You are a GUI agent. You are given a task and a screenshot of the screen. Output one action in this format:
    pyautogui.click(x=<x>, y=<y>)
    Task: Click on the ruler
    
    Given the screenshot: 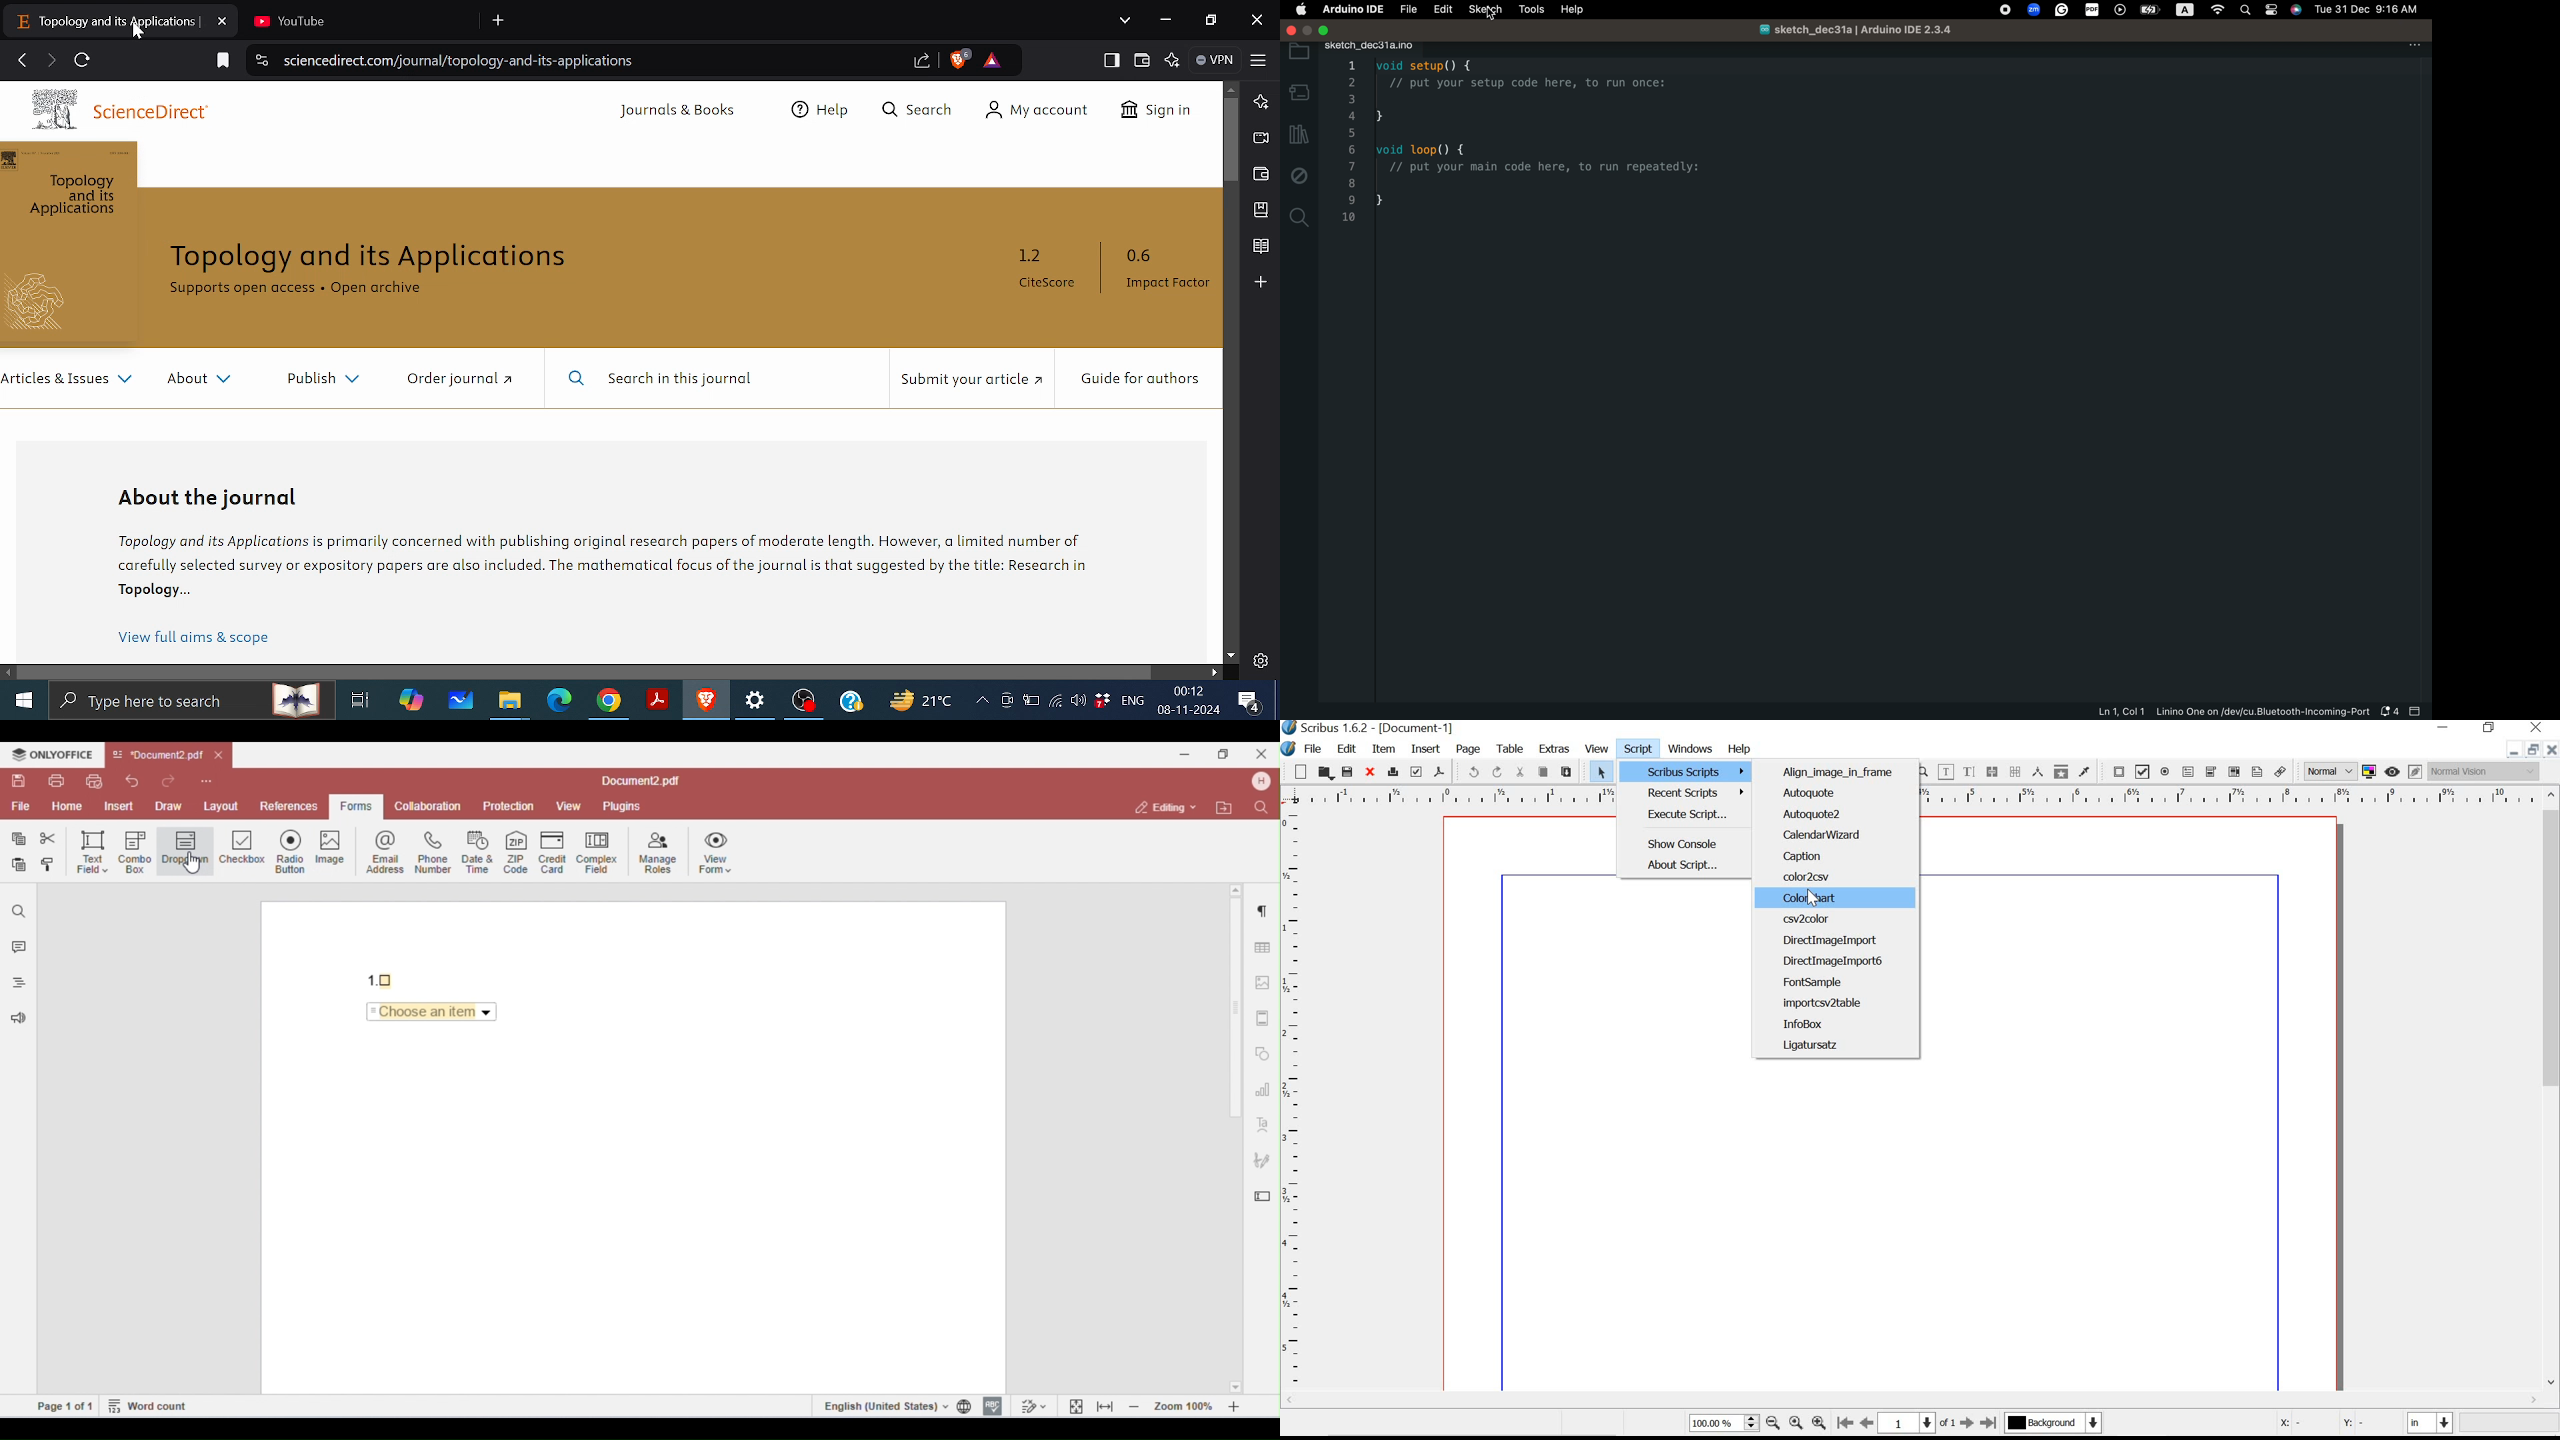 What is the action you would take?
    pyautogui.click(x=1293, y=1101)
    